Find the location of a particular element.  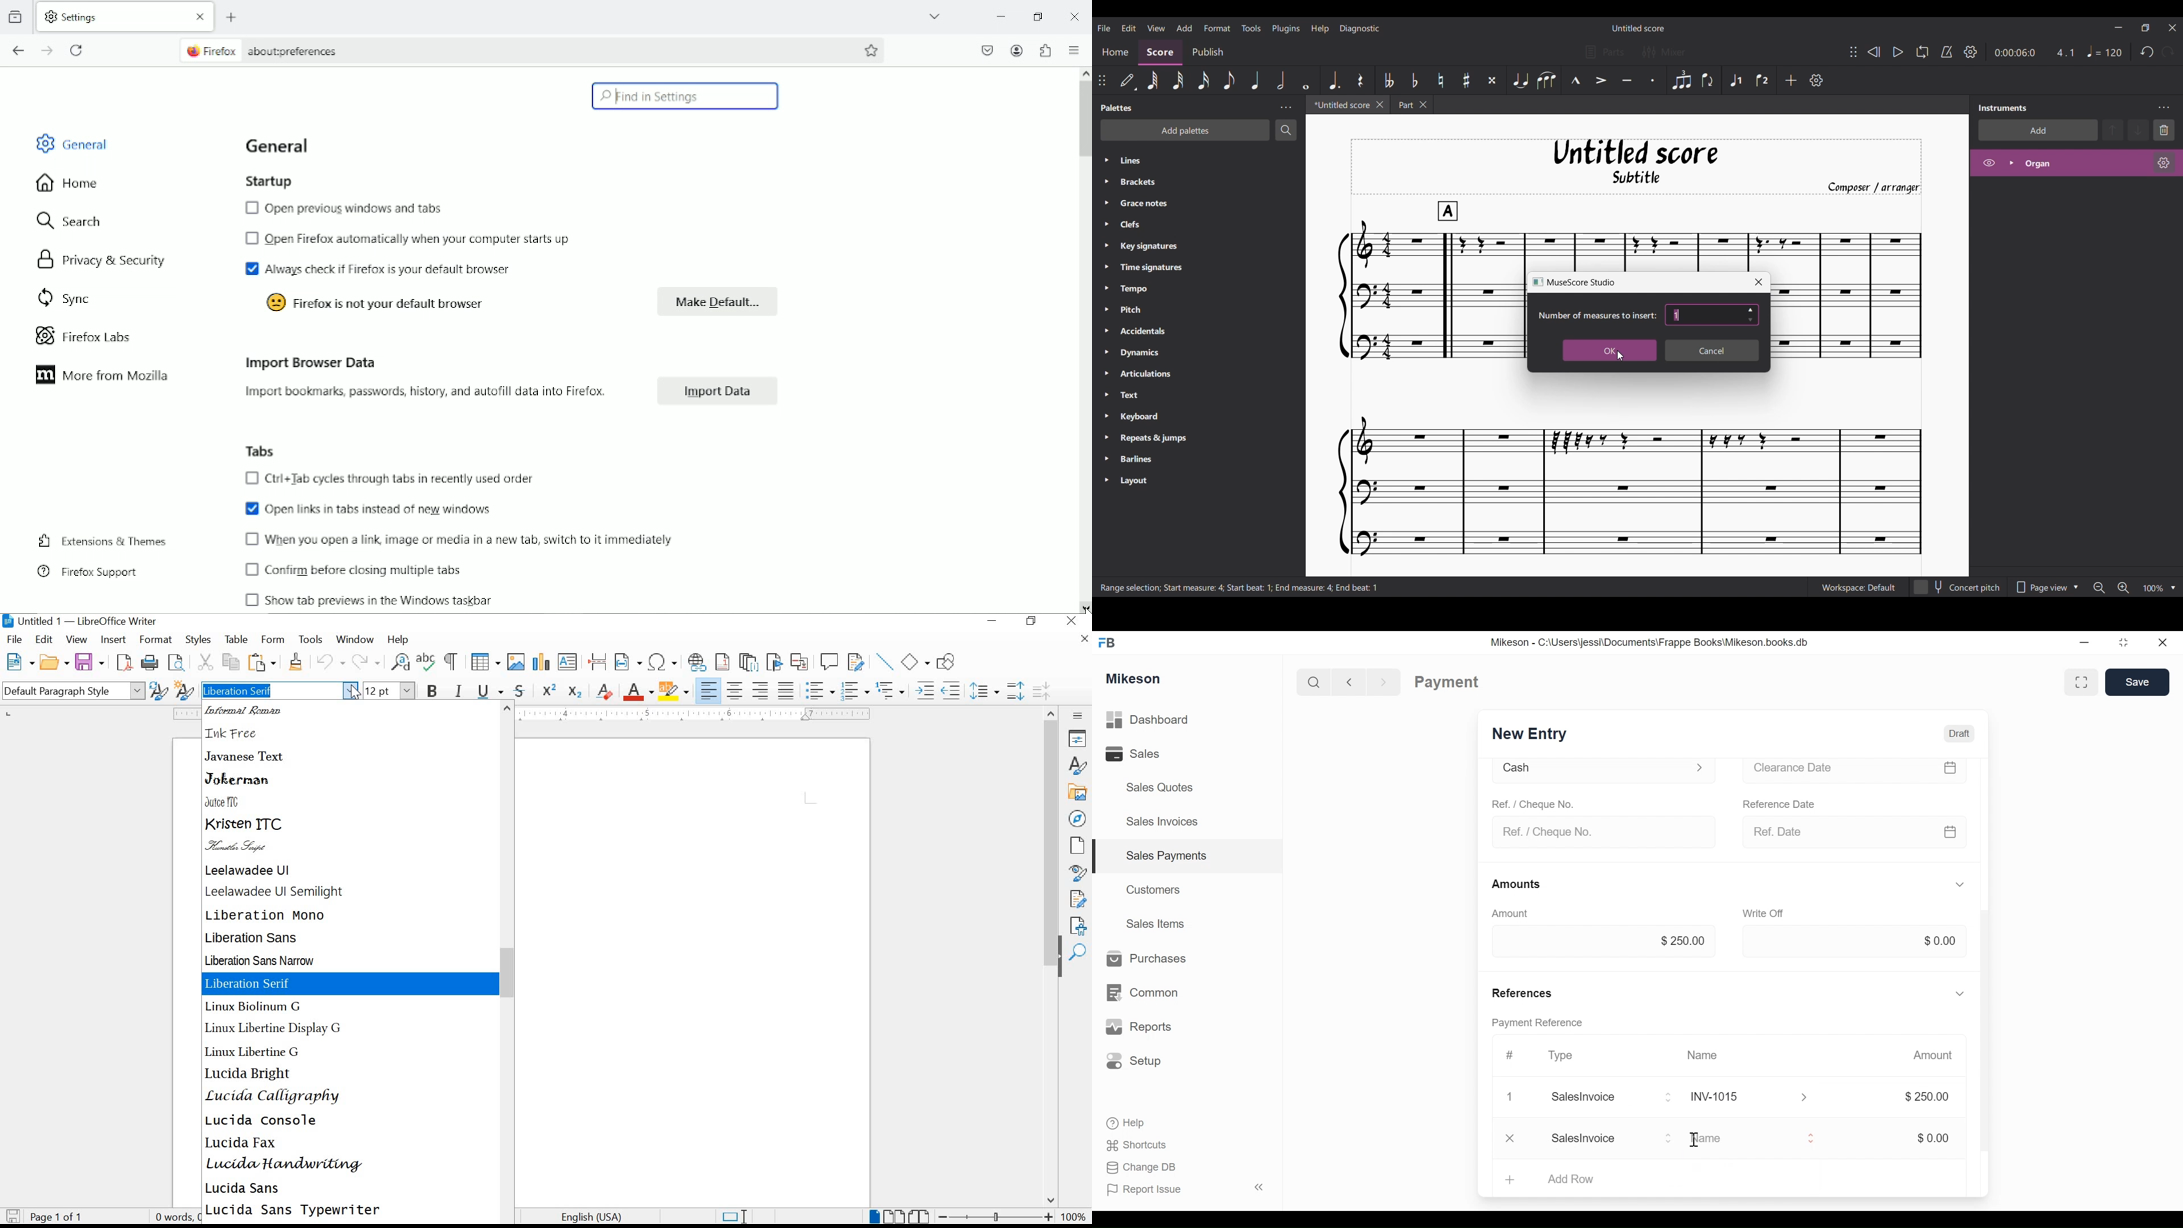

Change position of toolbar is located at coordinates (1853, 52).